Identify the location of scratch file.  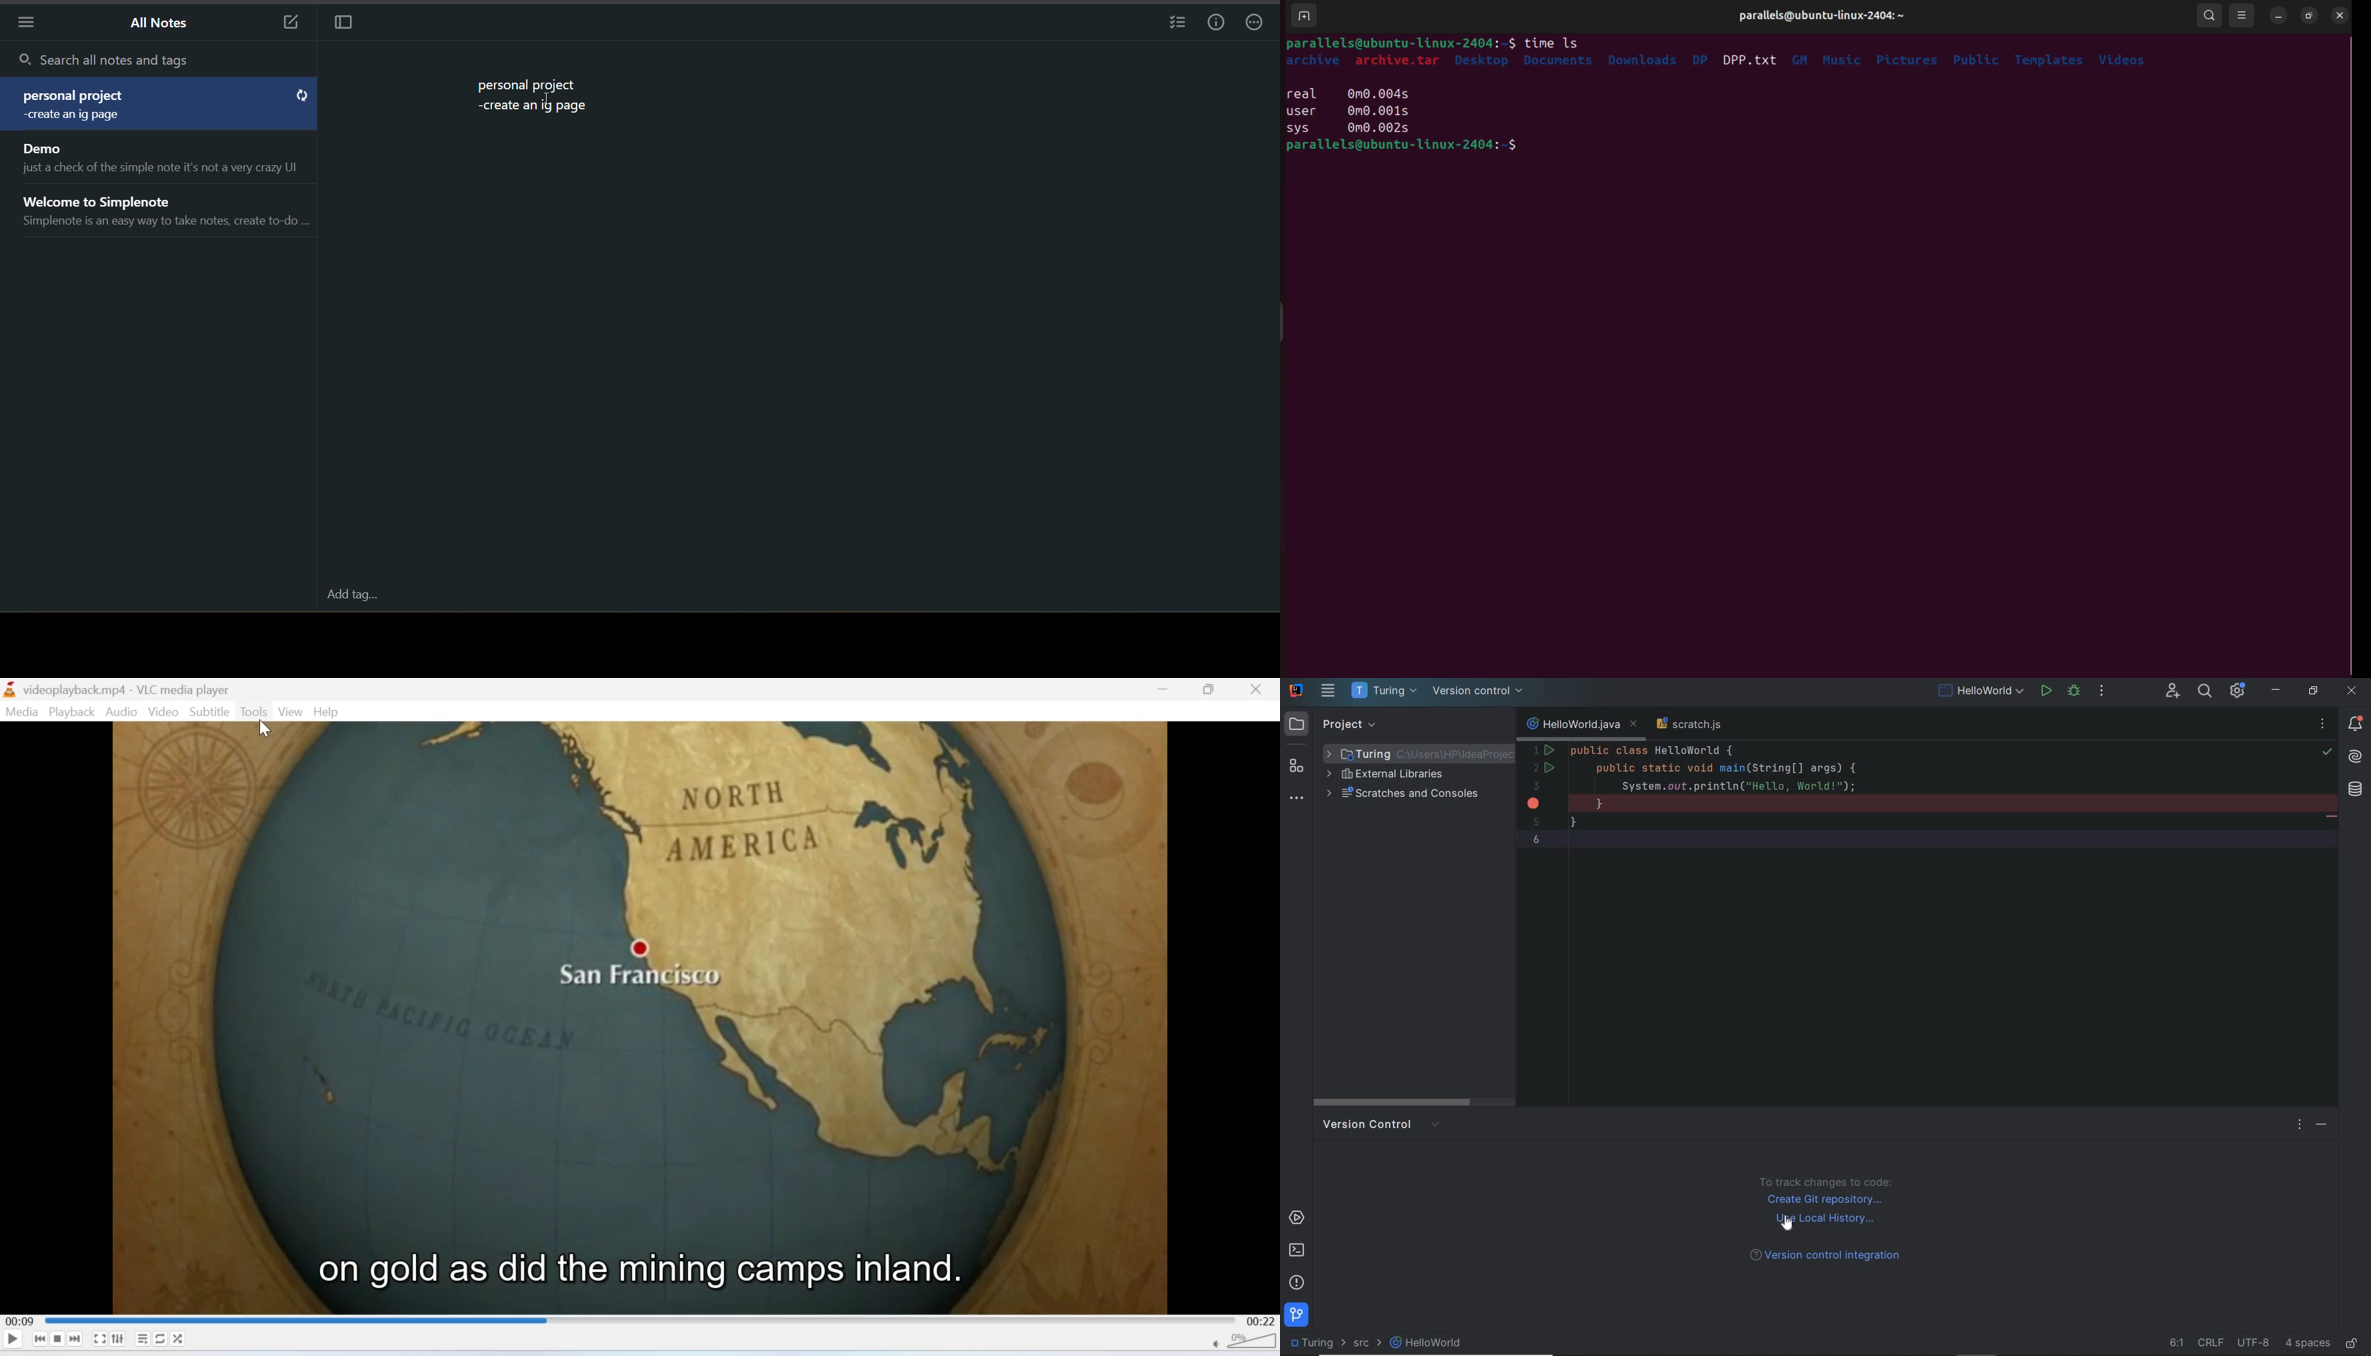
(1689, 724).